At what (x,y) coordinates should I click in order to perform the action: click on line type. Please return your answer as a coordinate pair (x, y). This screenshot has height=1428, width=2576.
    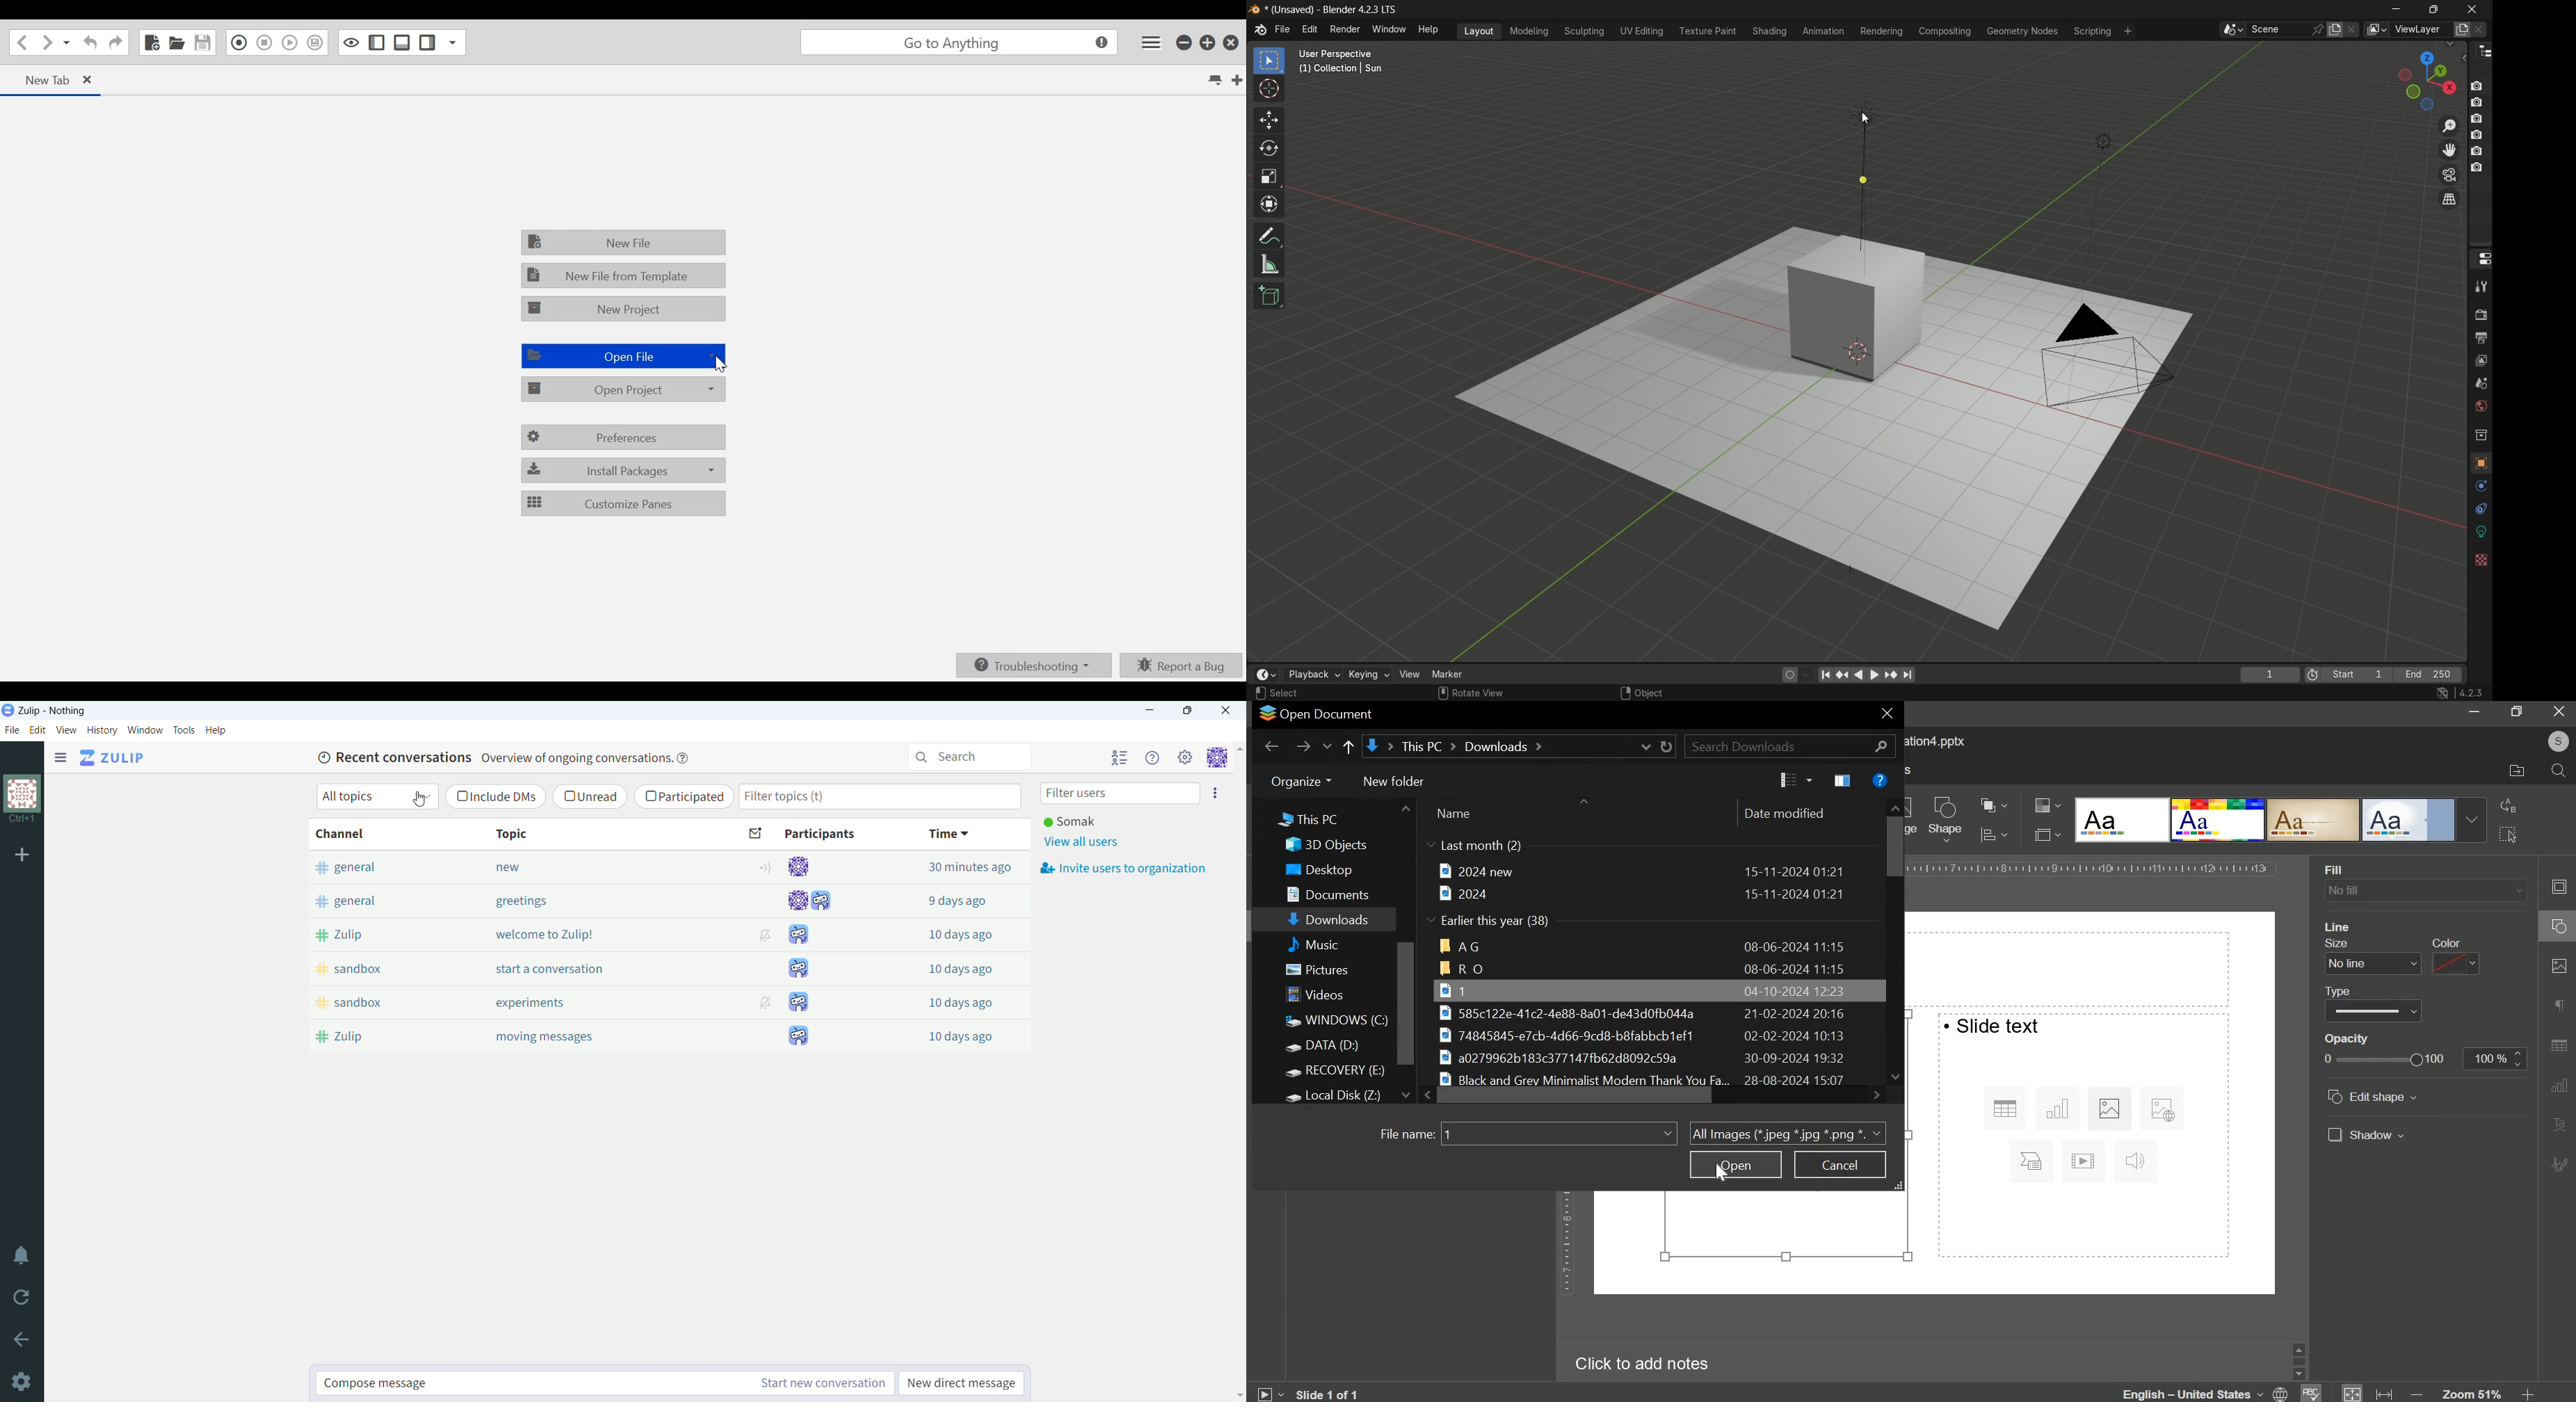
    Looking at the image, I should click on (2373, 1011).